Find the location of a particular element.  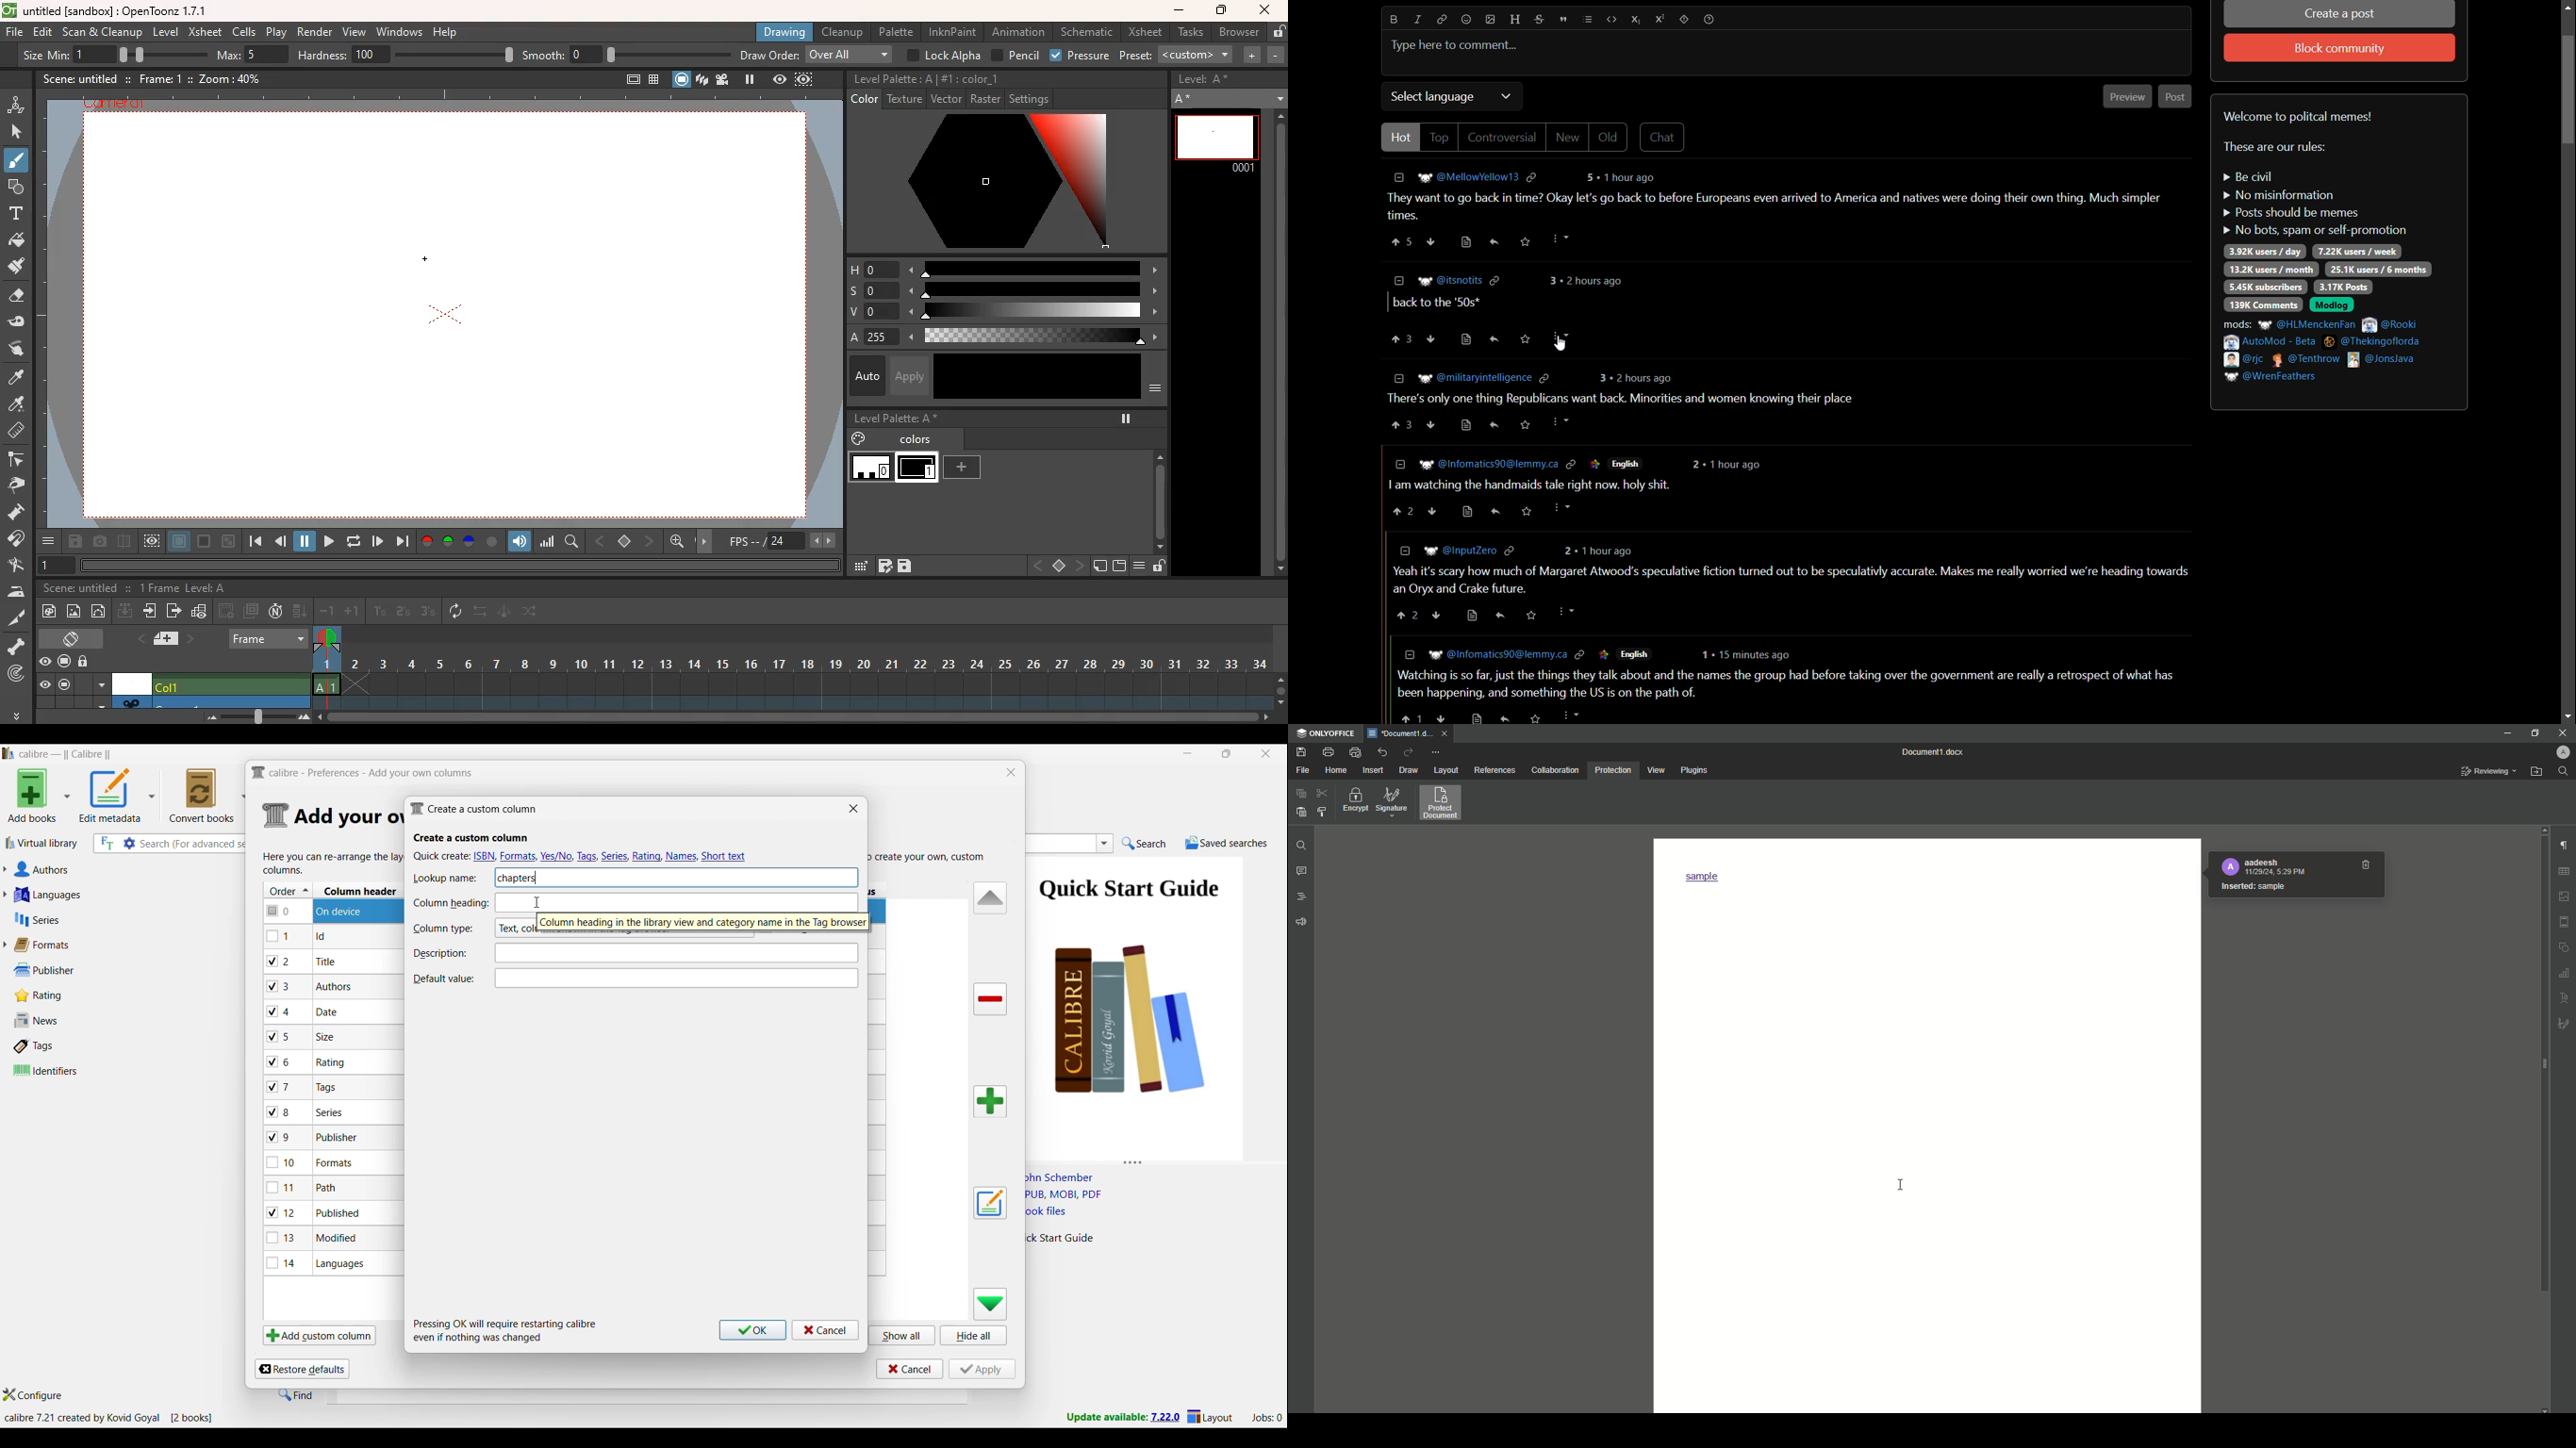

view is located at coordinates (355, 33).